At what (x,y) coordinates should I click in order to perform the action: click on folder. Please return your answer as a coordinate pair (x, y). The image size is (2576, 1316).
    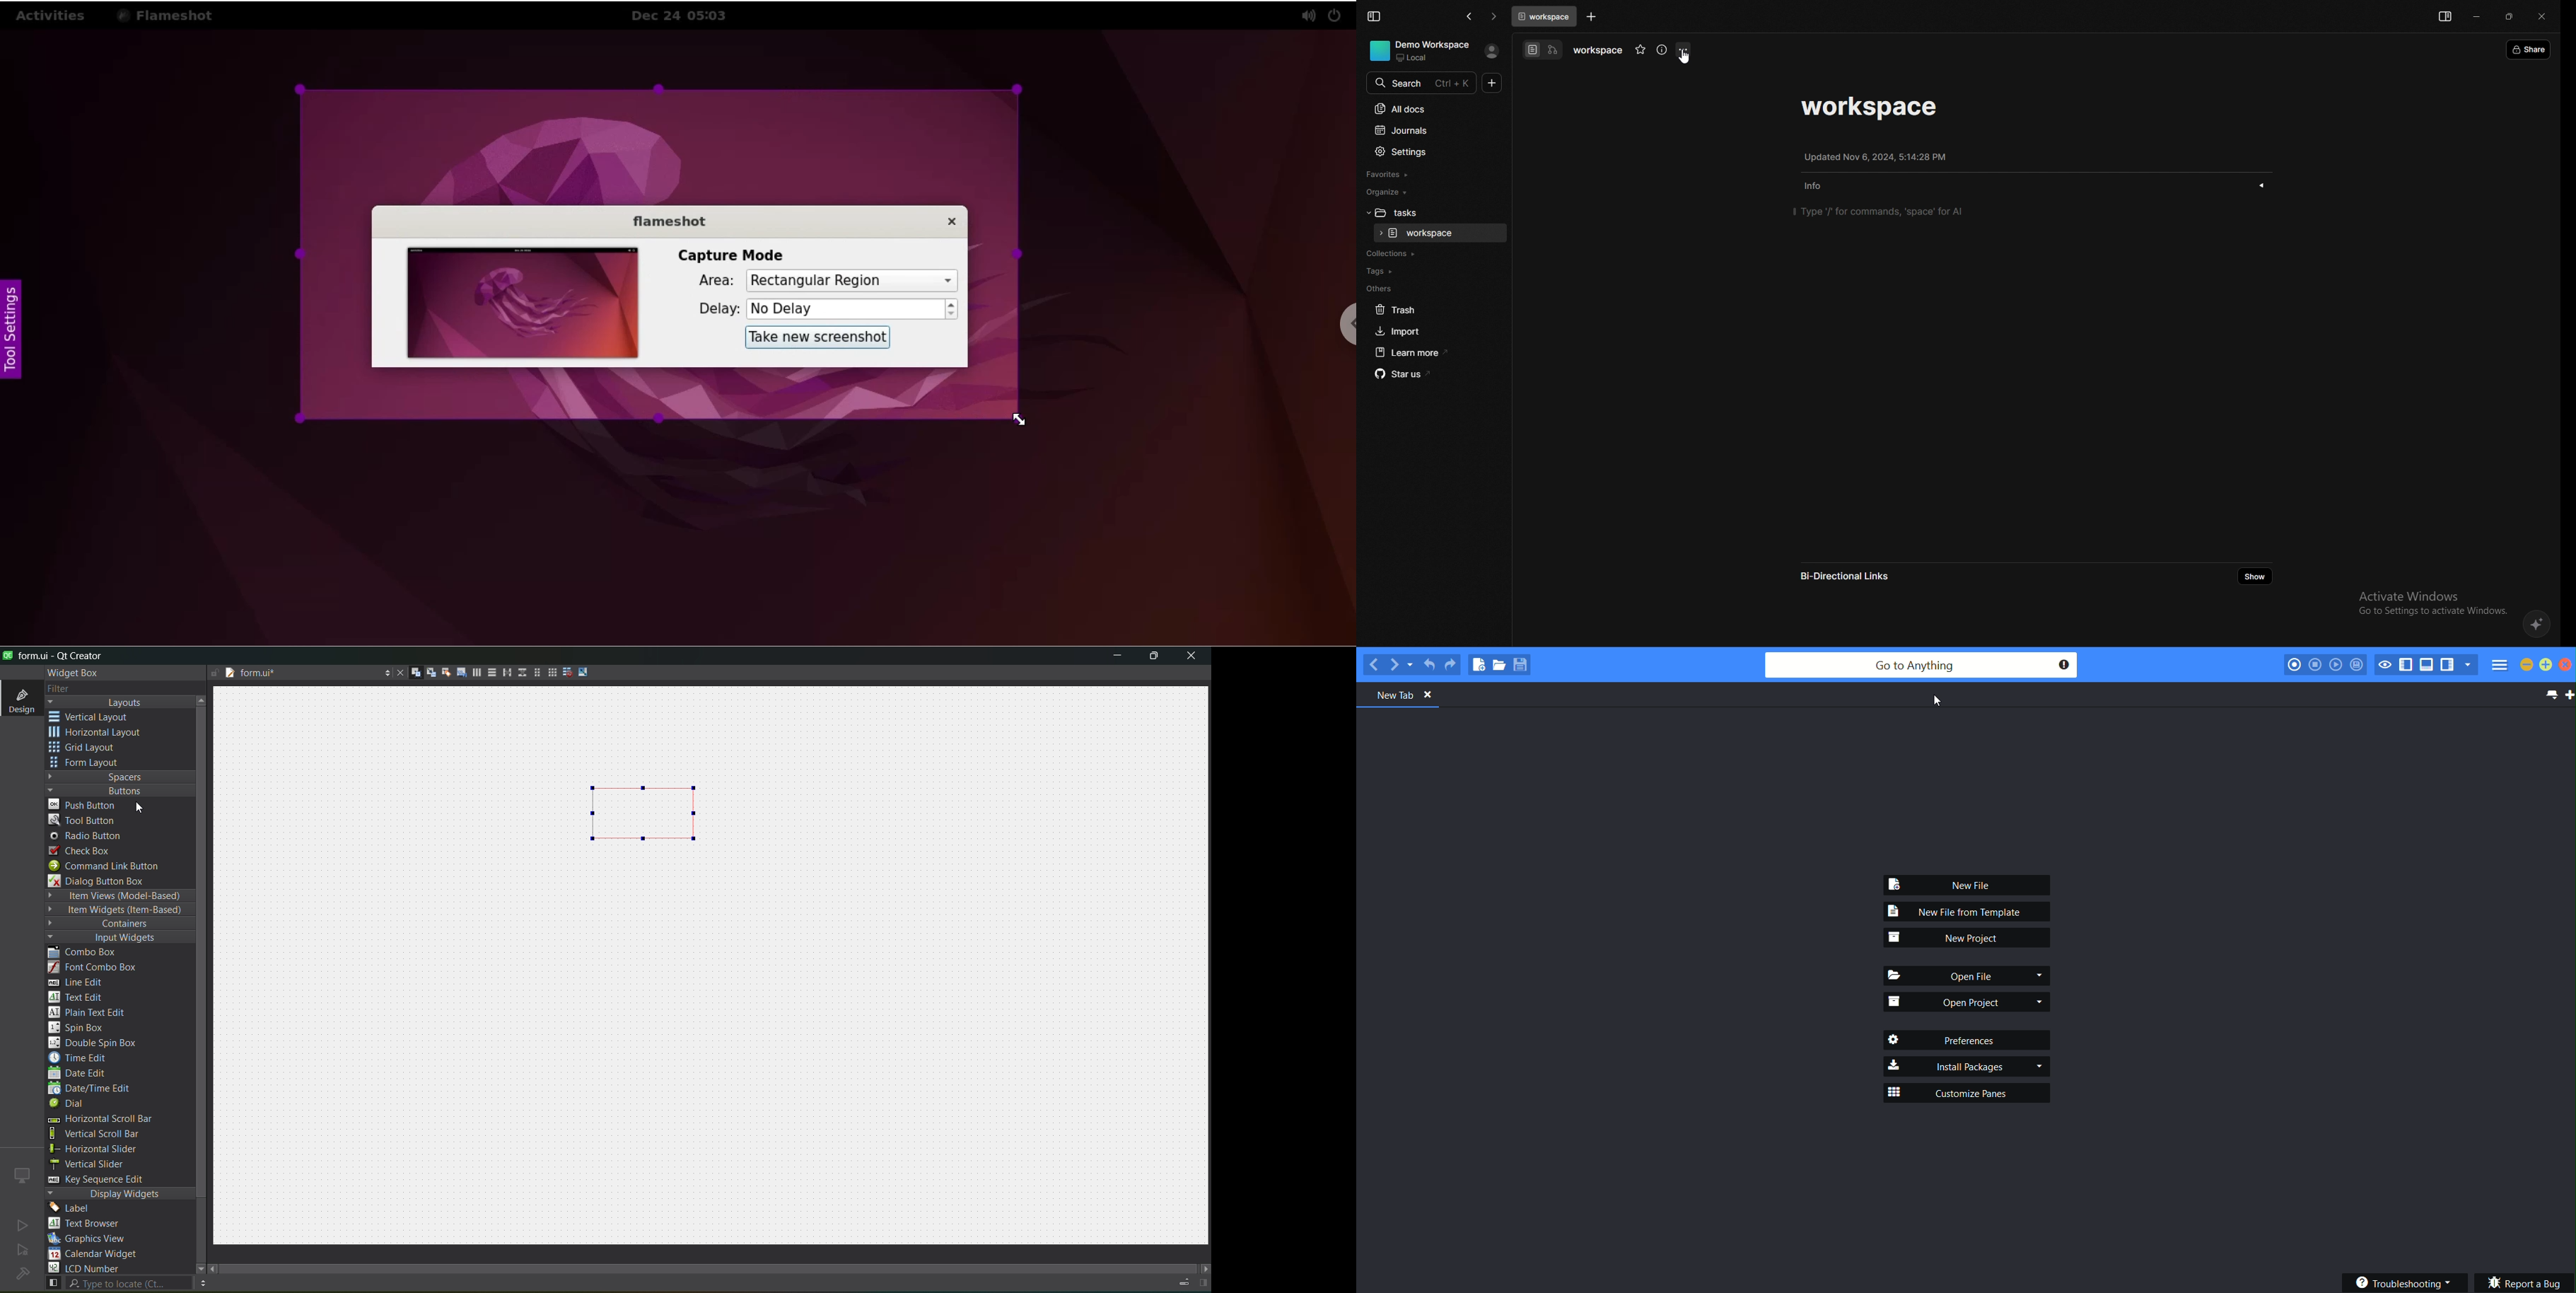
    Looking at the image, I should click on (1427, 213).